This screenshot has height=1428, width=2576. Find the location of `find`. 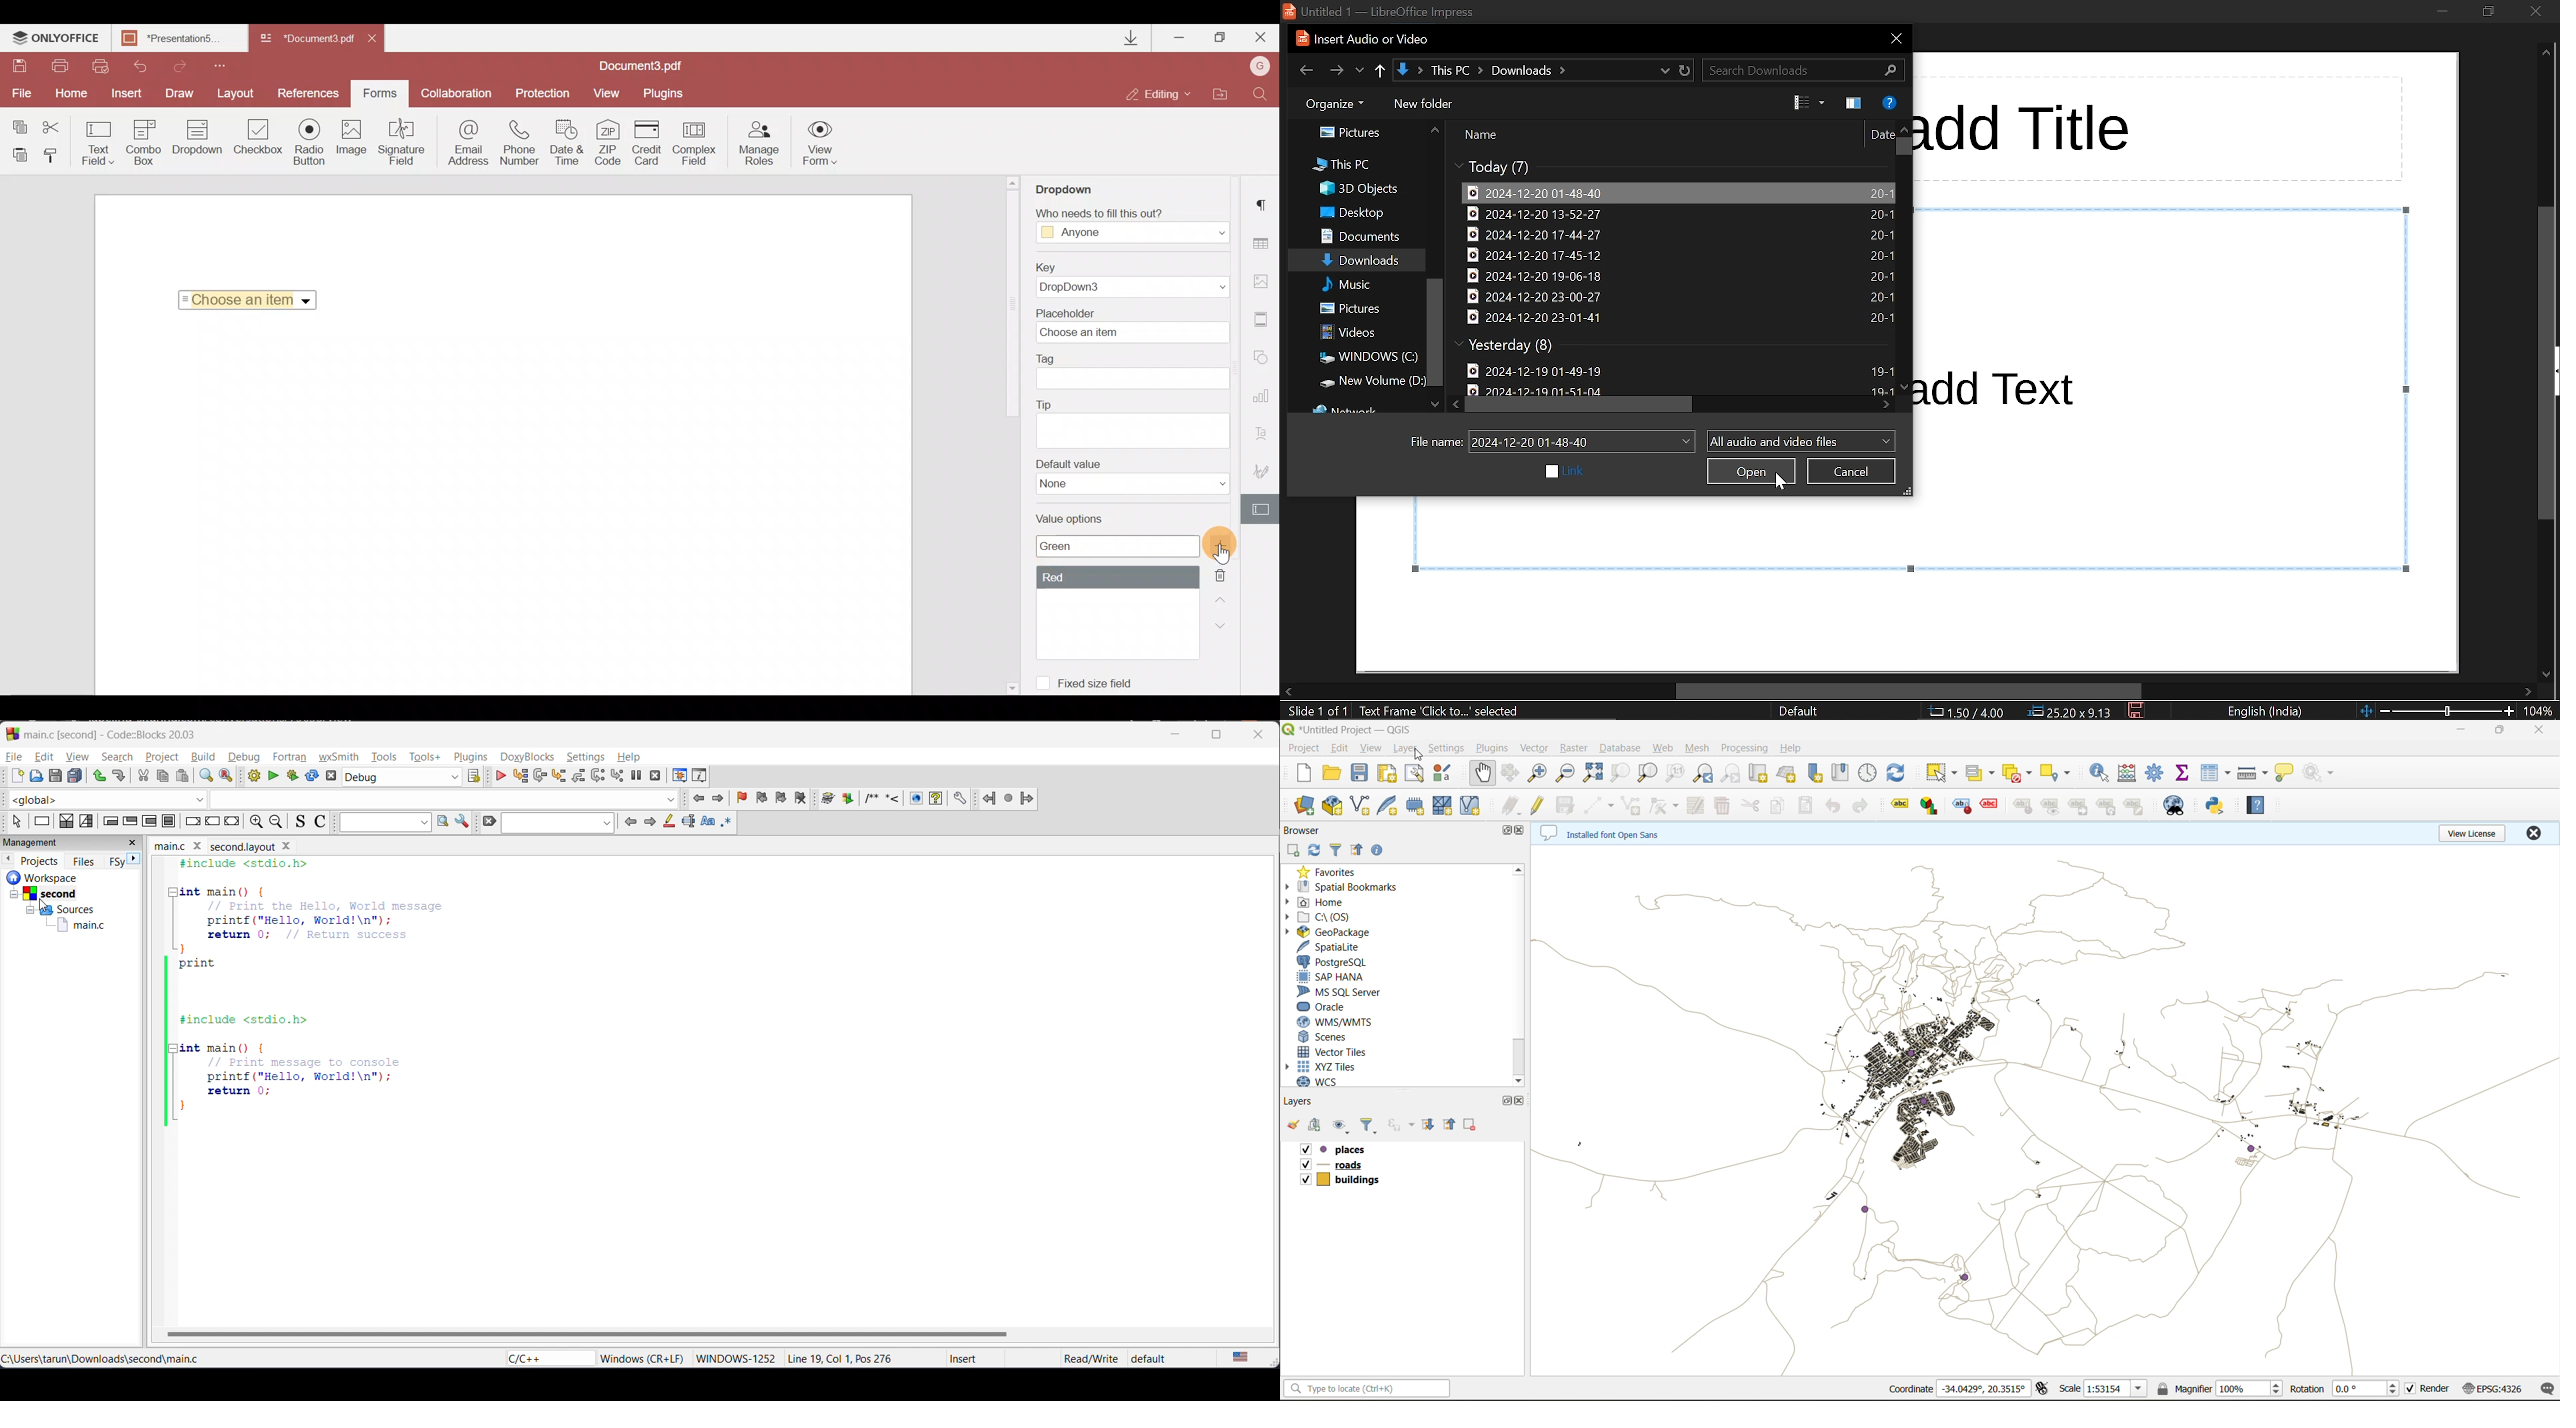

find is located at coordinates (202, 775).